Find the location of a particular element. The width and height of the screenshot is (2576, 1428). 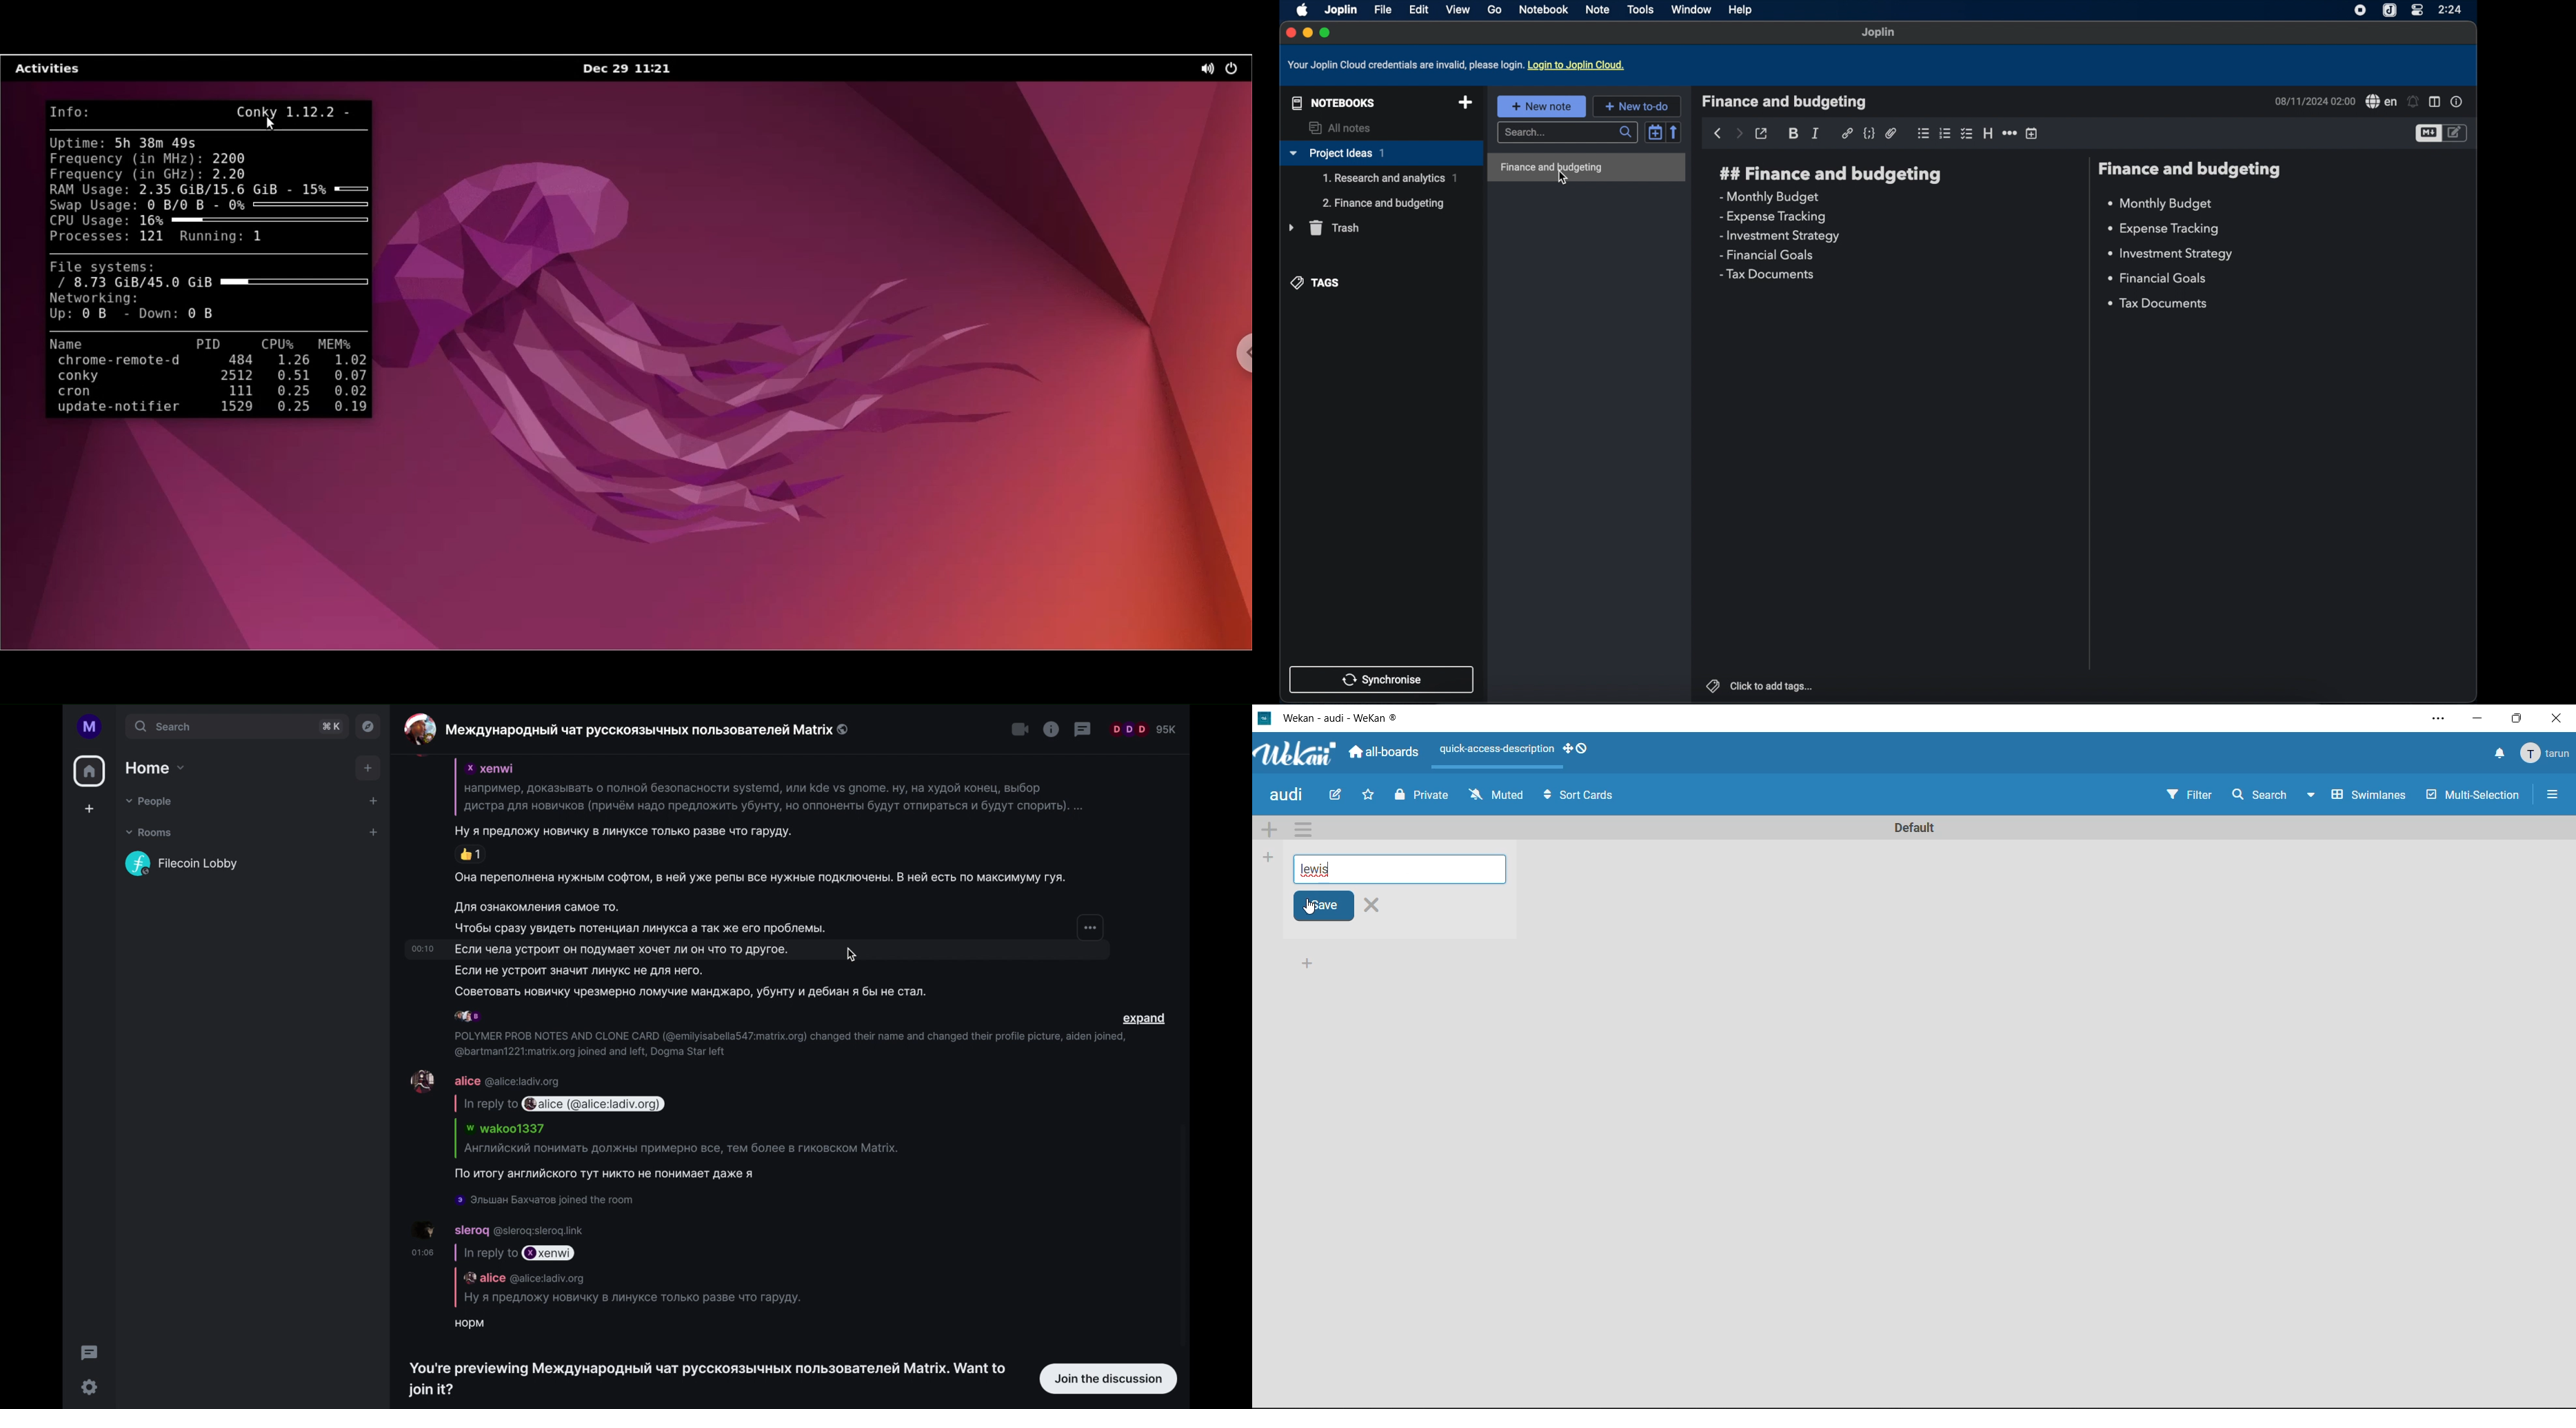

financial goals is located at coordinates (1766, 256).